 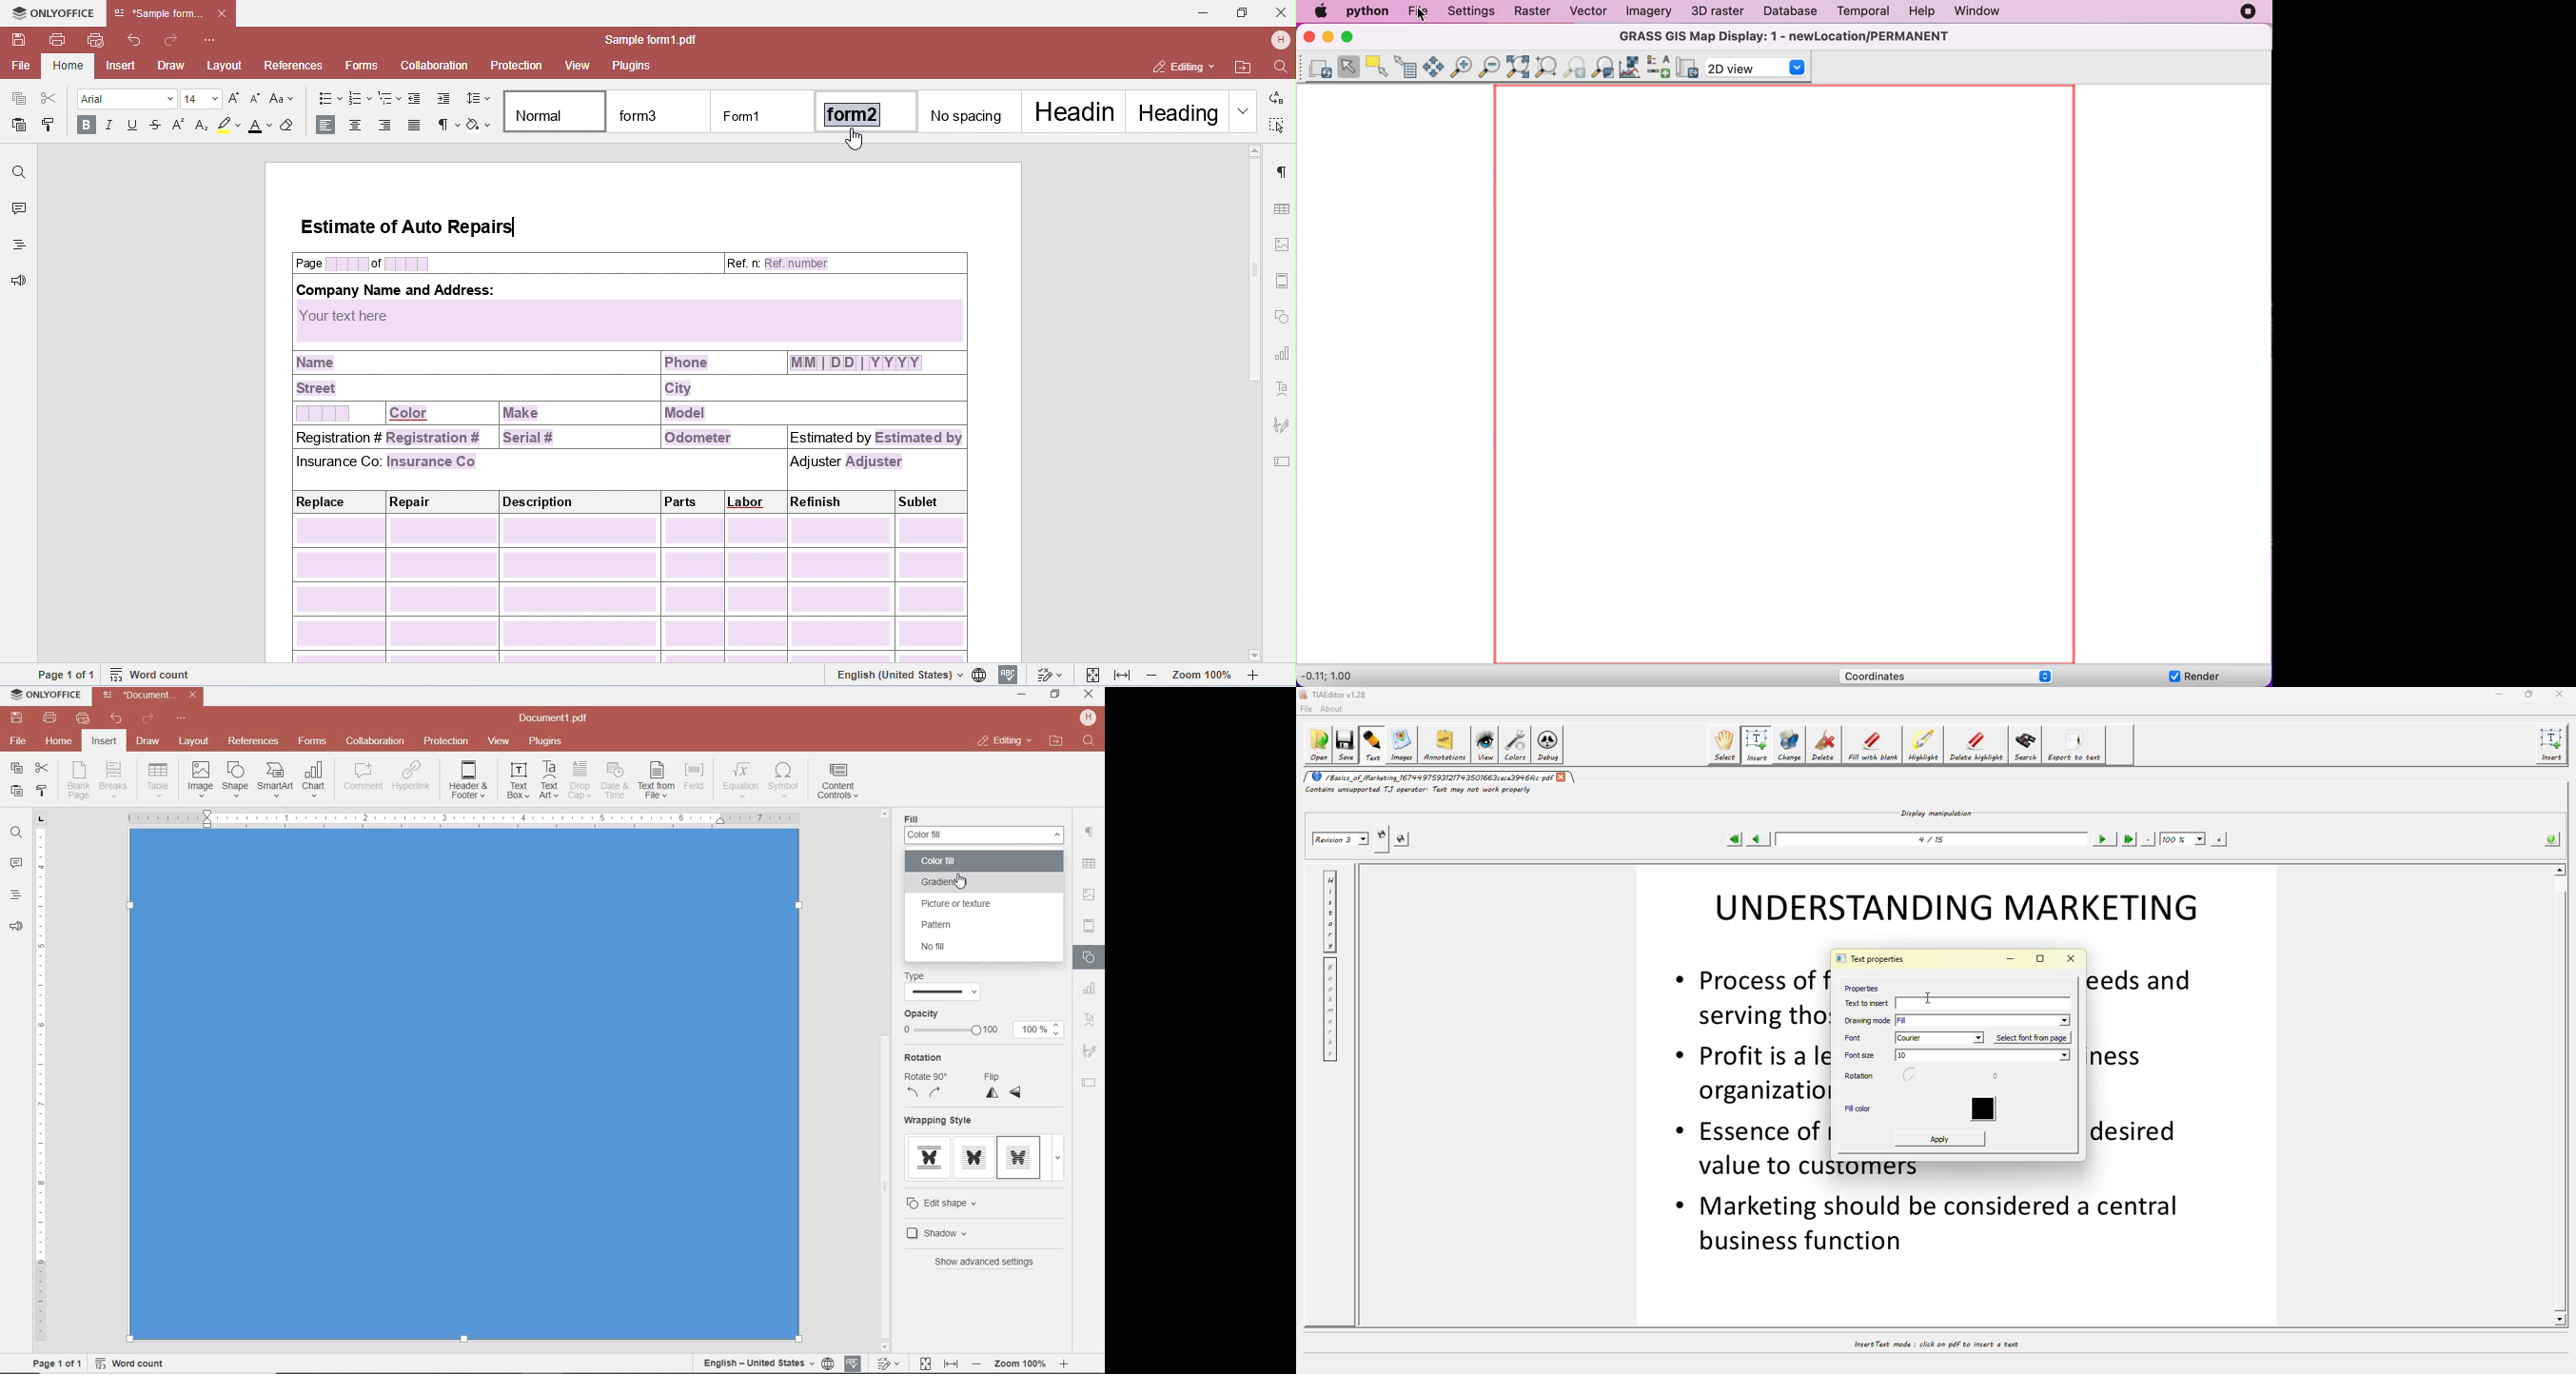 What do you see at coordinates (696, 776) in the screenshot?
I see `INSERT FIELD` at bounding box center [696, 776].